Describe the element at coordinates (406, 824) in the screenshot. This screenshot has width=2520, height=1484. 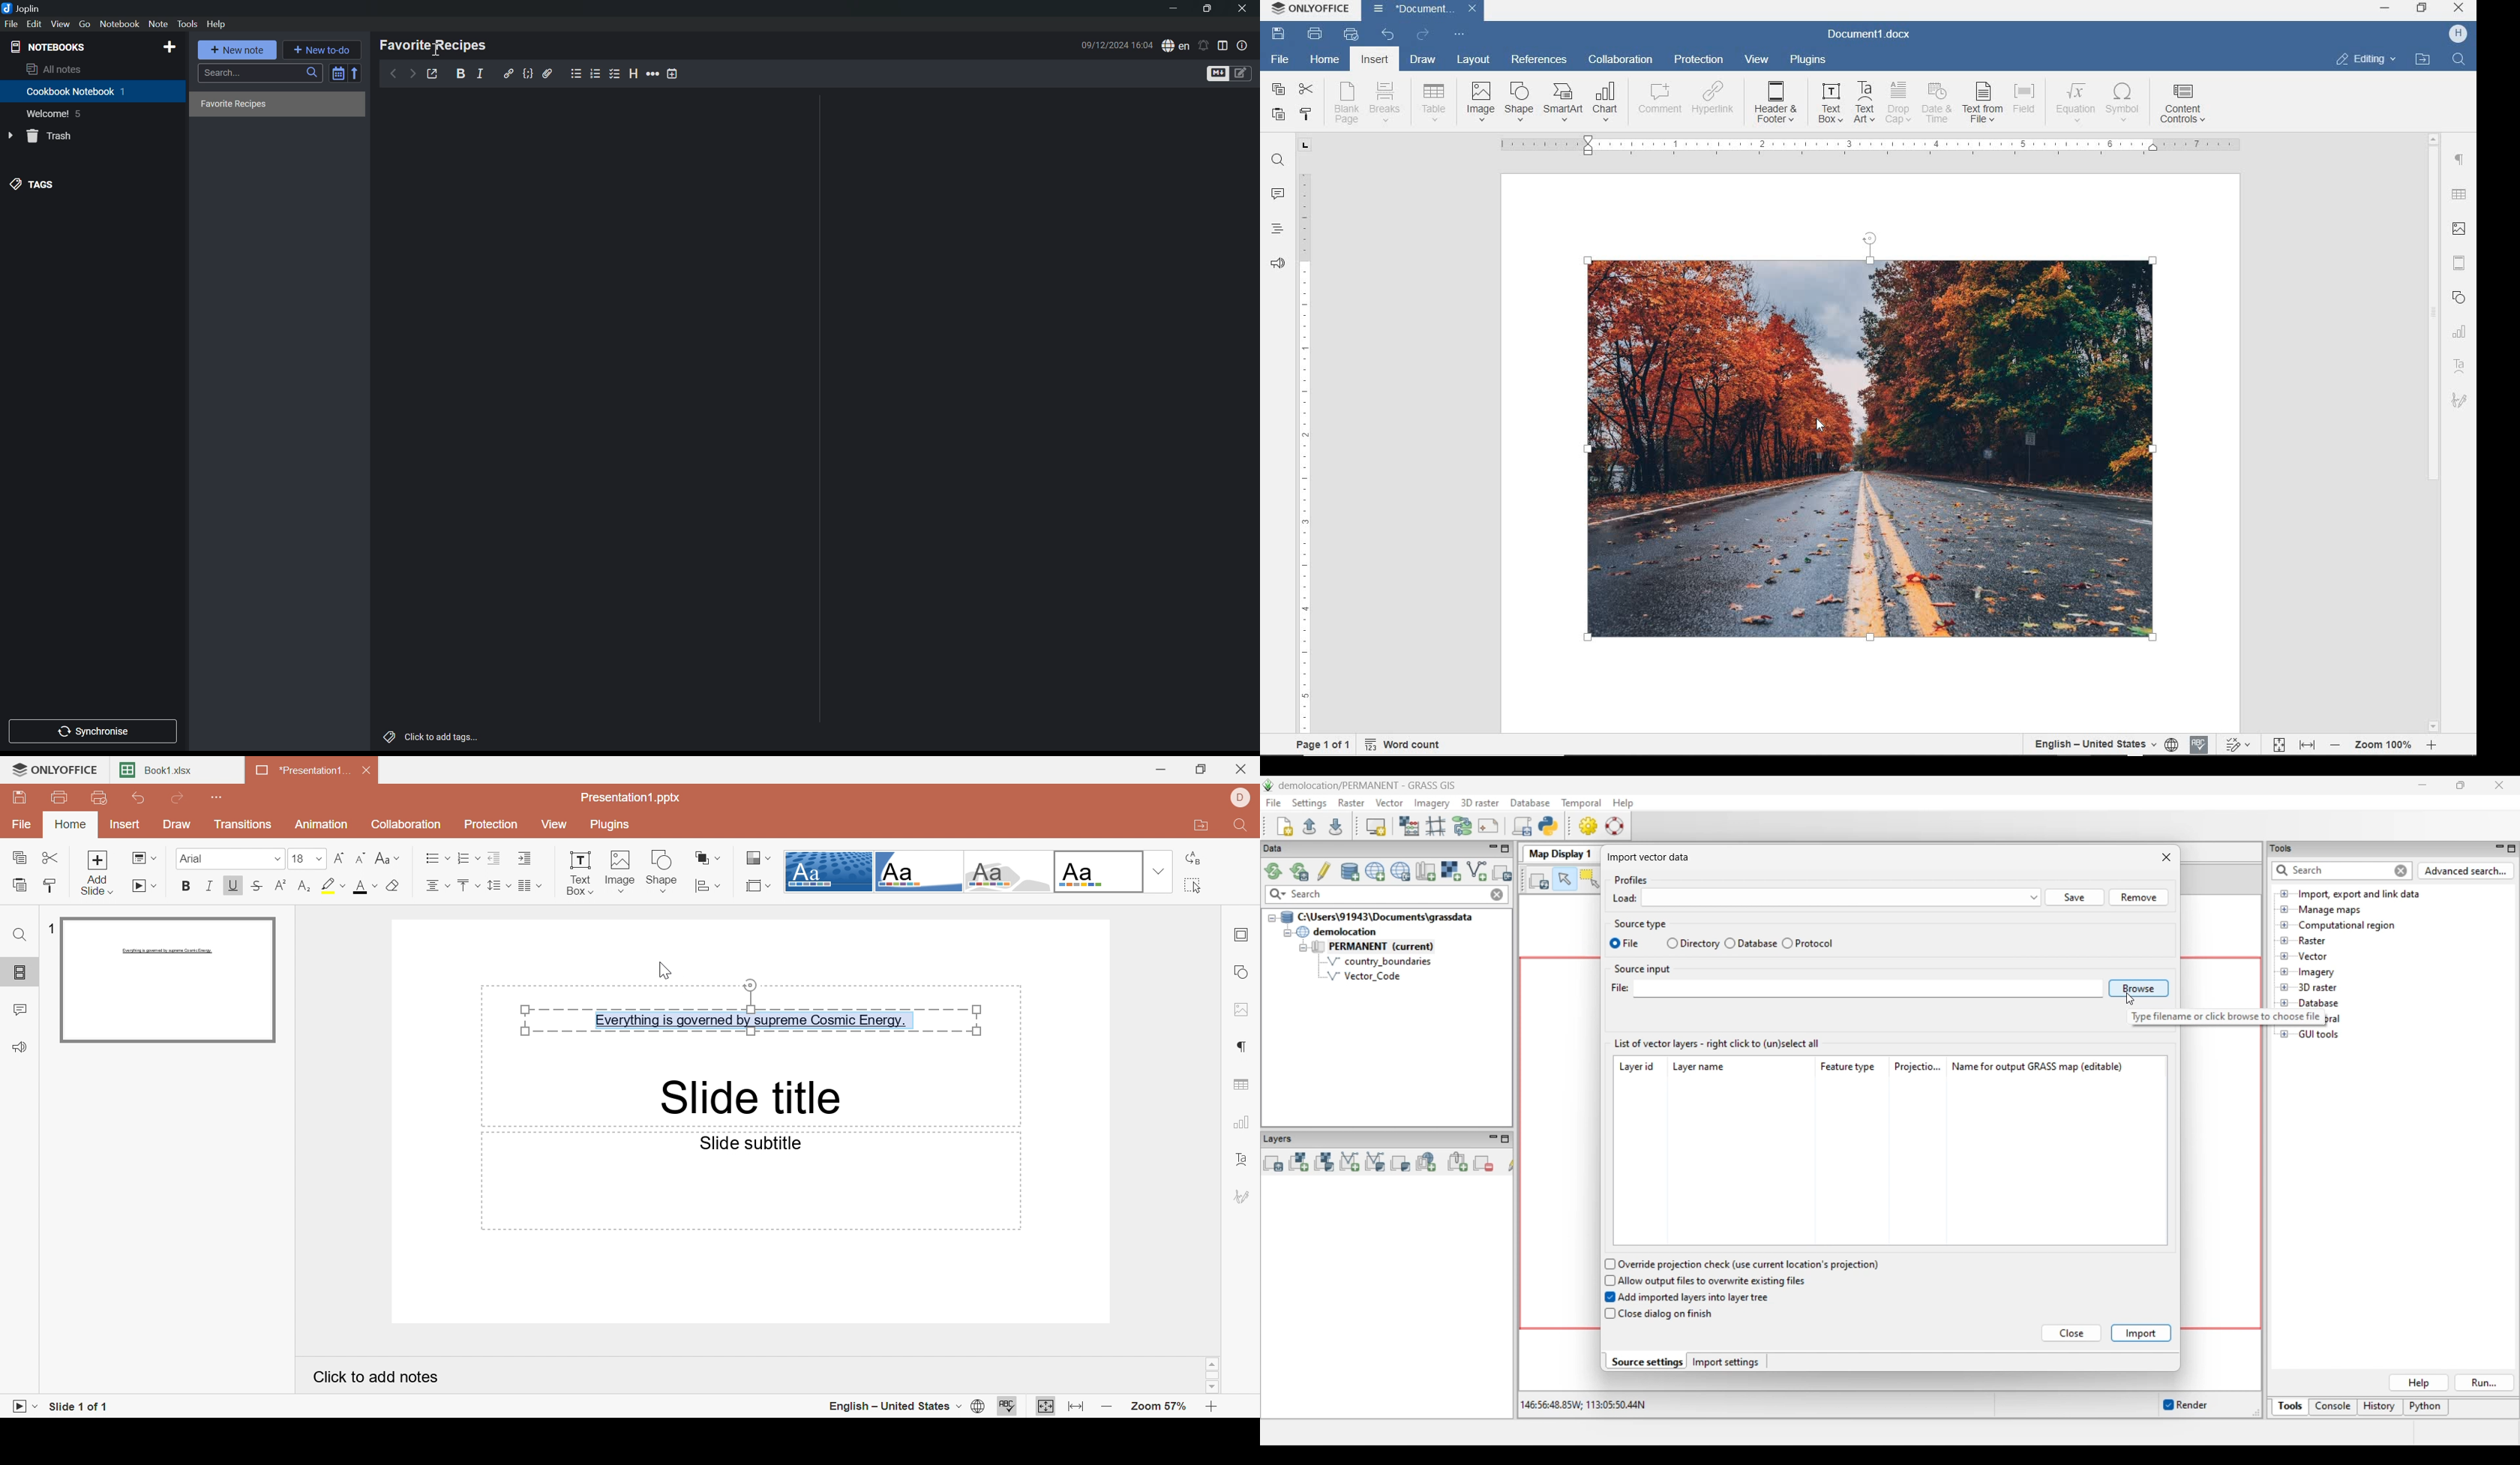
I see `Collaboration` at that location.